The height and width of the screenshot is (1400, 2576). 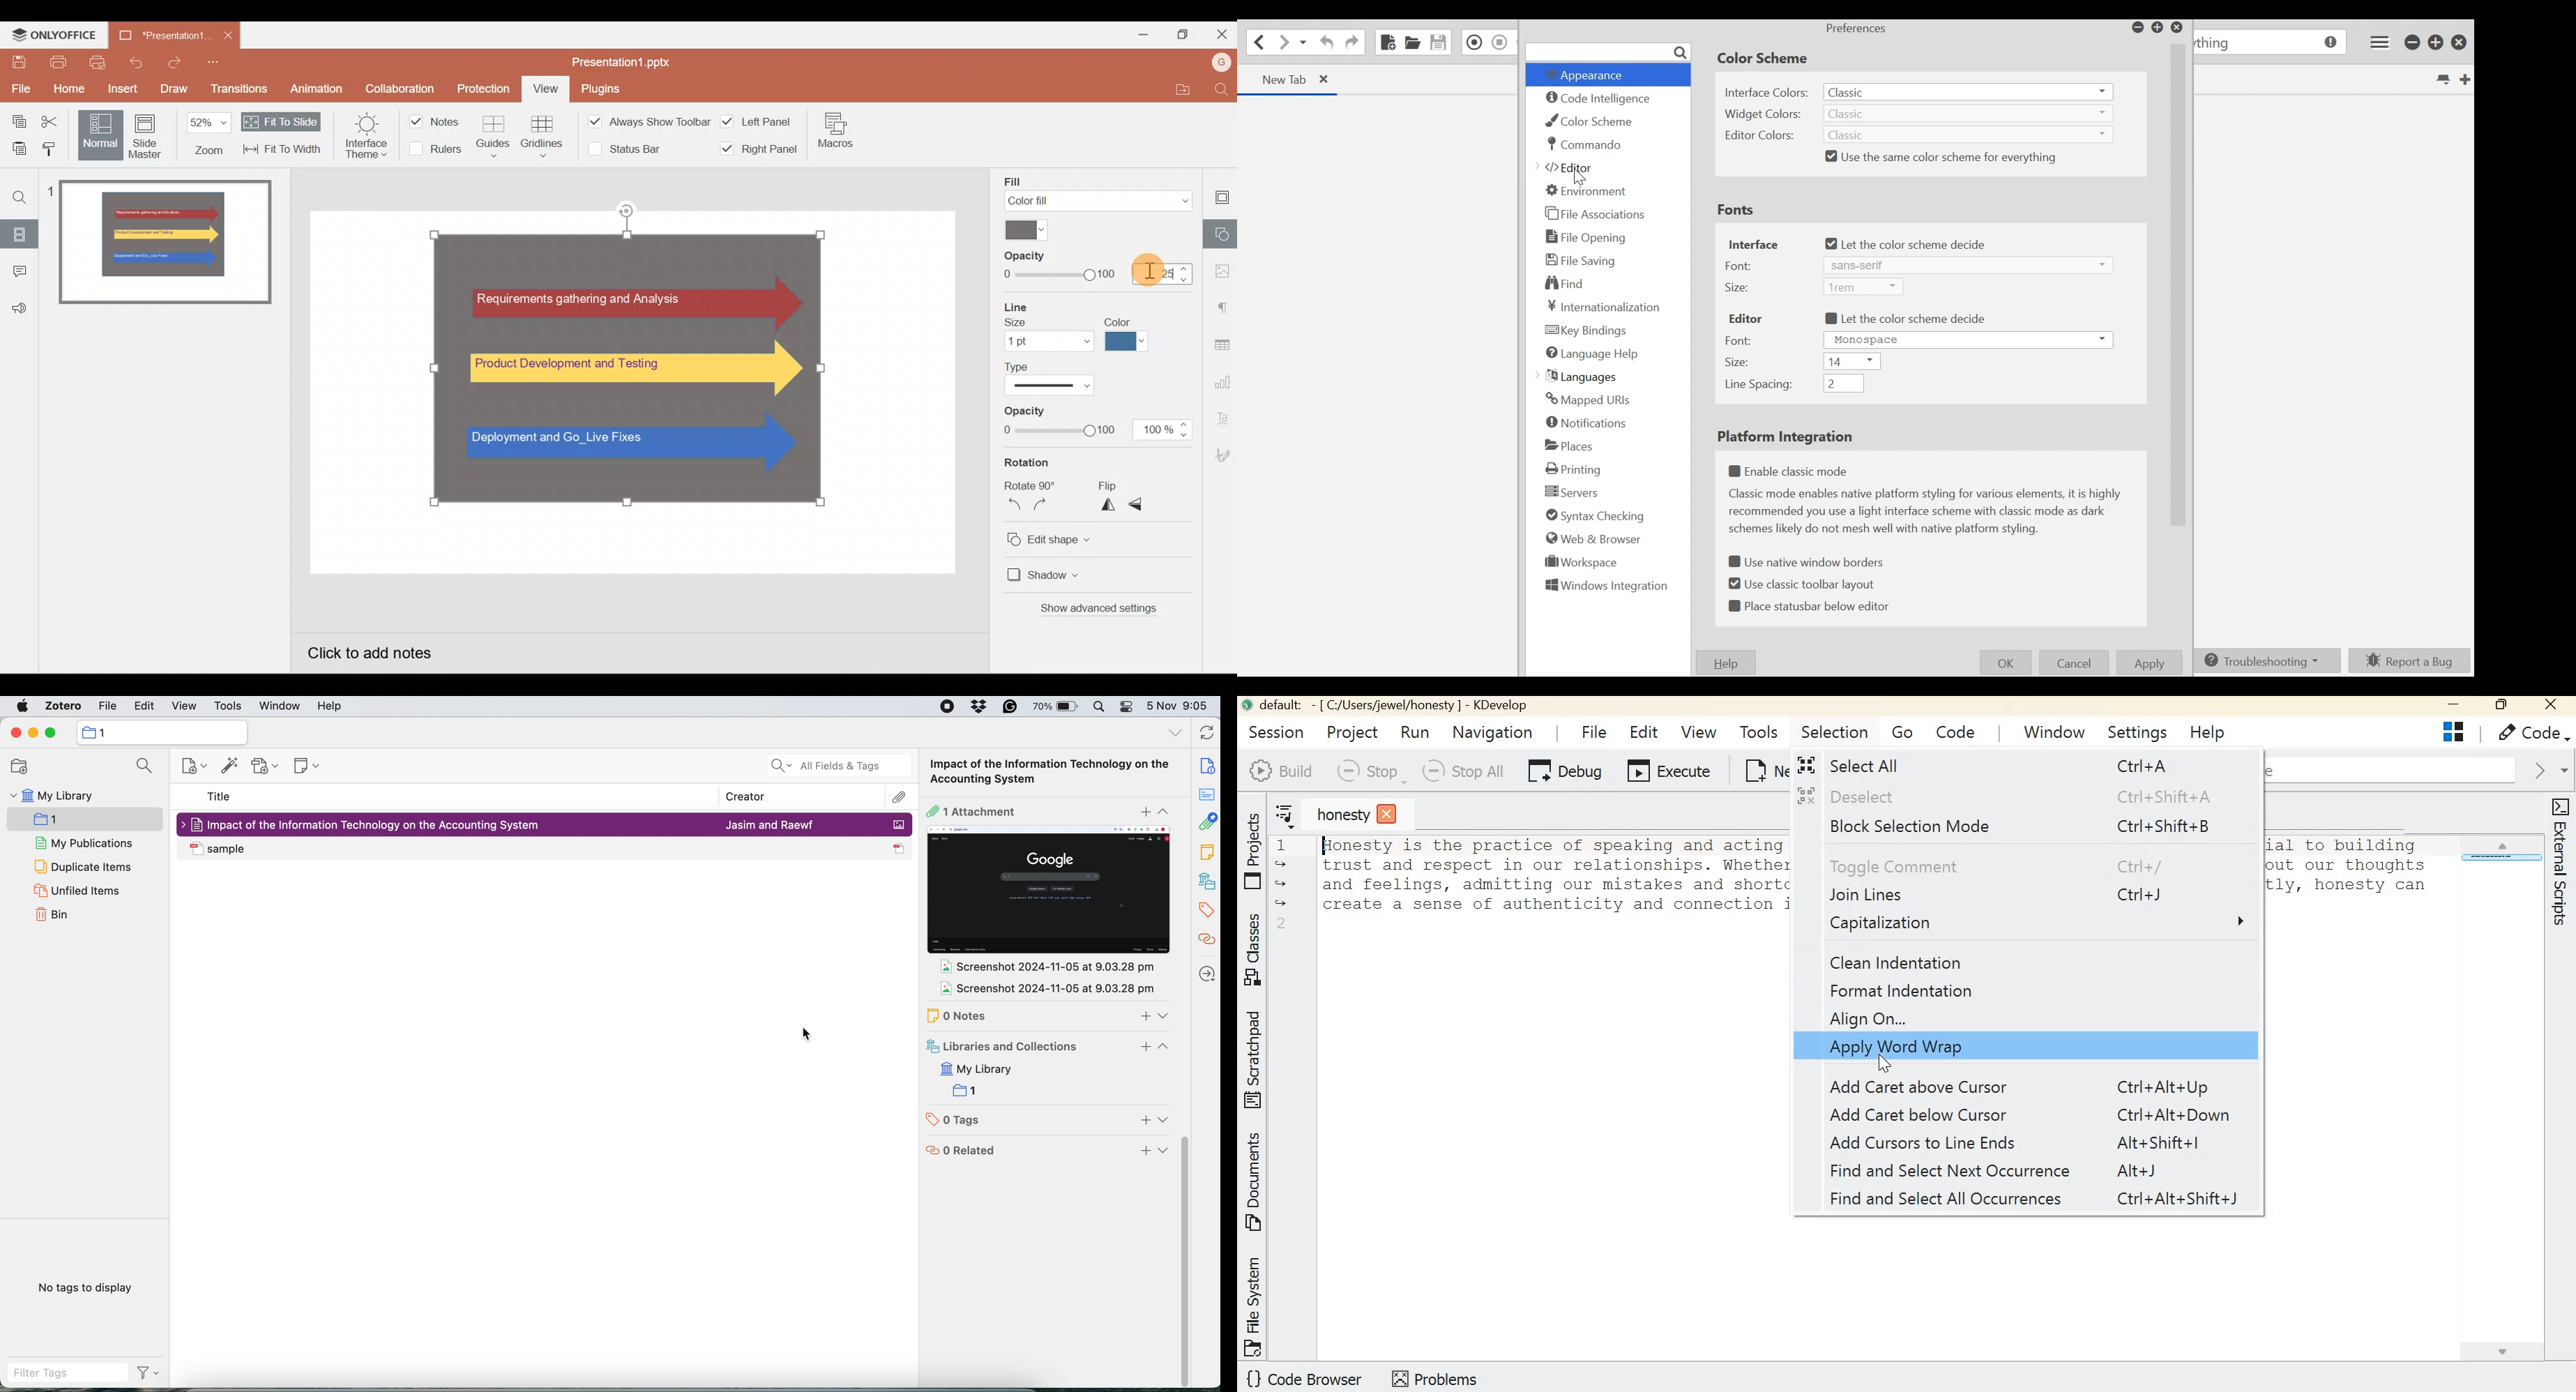 I want to click on info, so click(x=1206, y=766).